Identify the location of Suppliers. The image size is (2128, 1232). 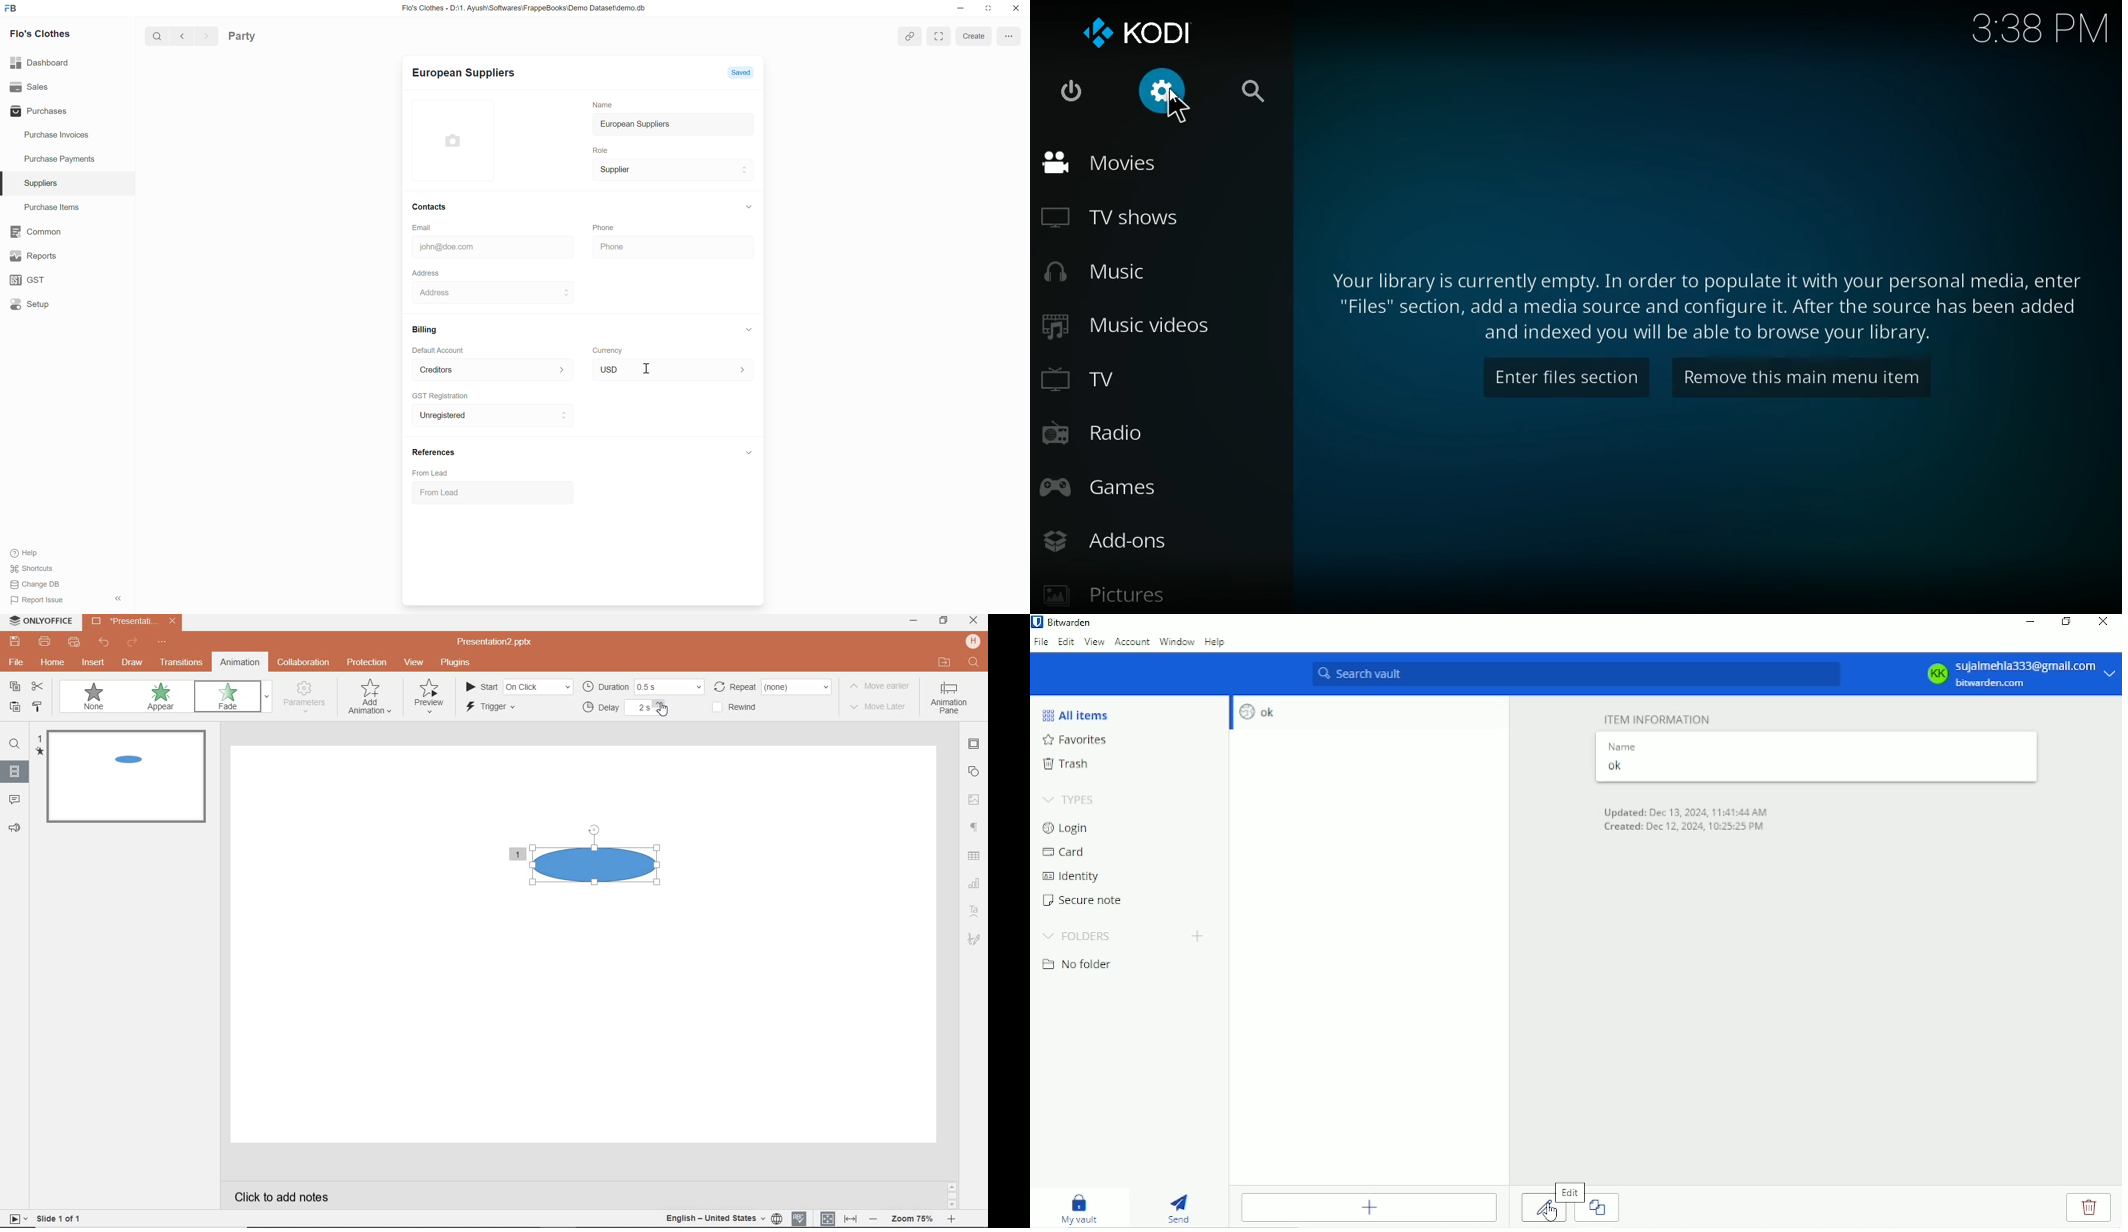
(37, 181).